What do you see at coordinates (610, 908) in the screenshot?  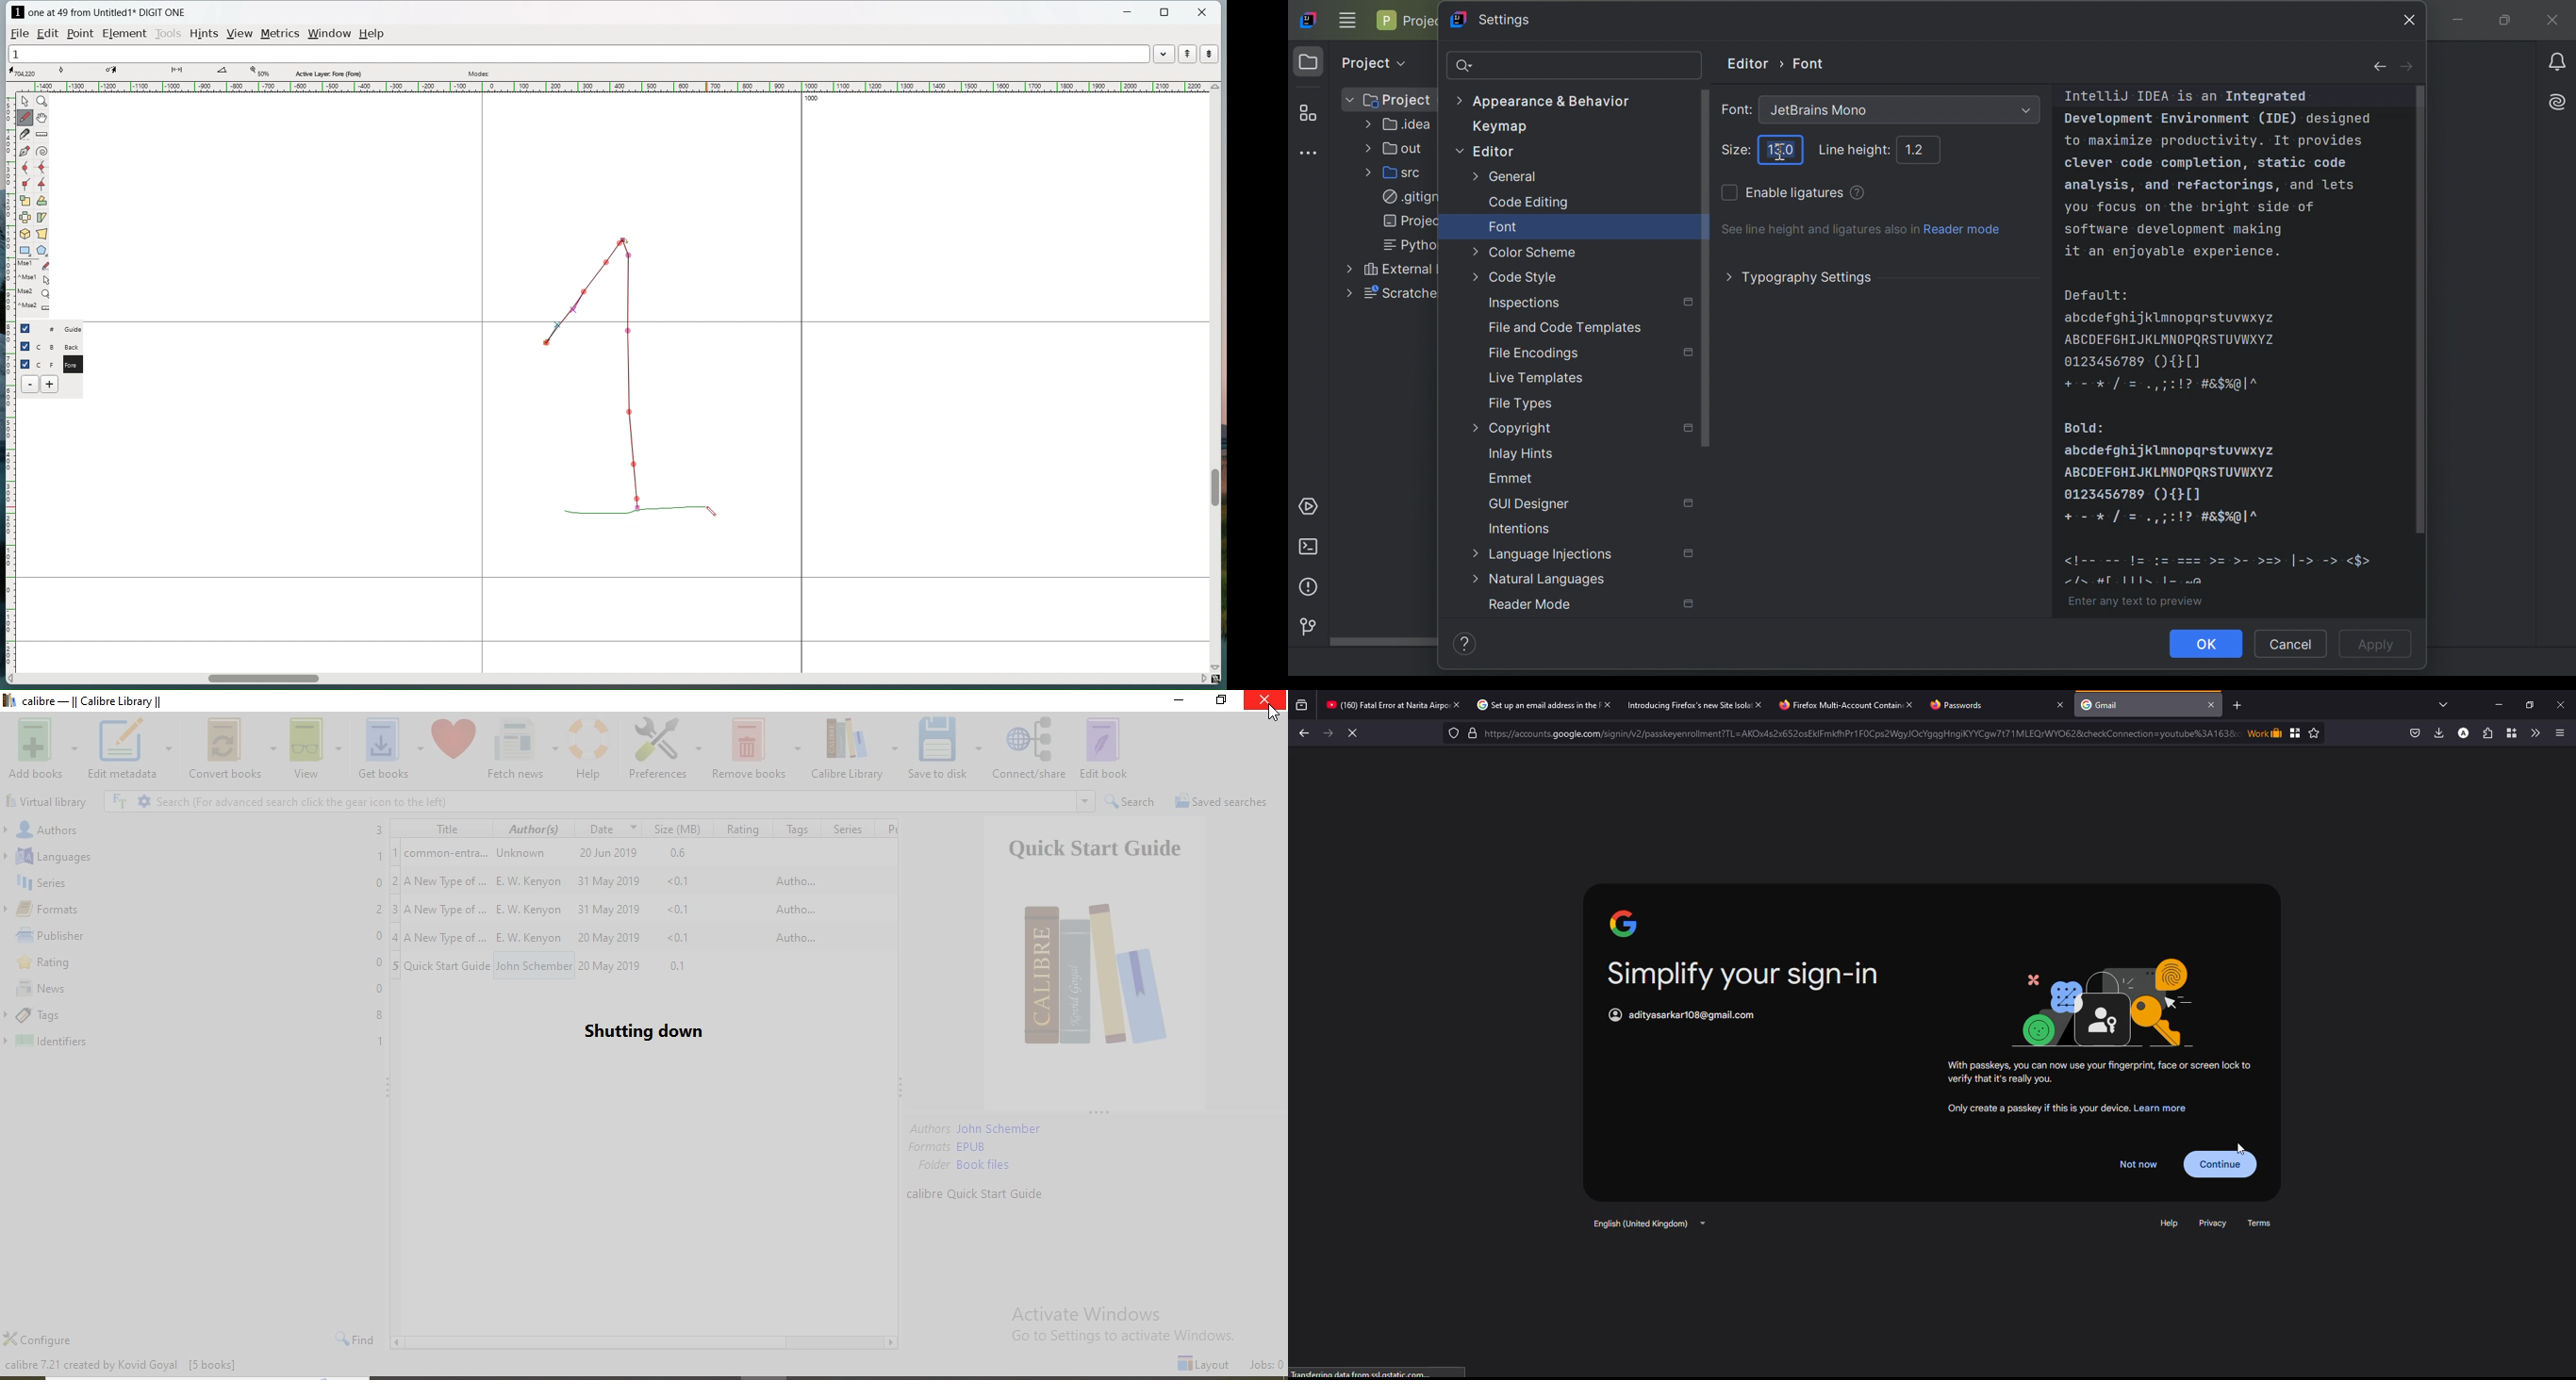 I see `31 May 2019` at bounding box center [610, 908].